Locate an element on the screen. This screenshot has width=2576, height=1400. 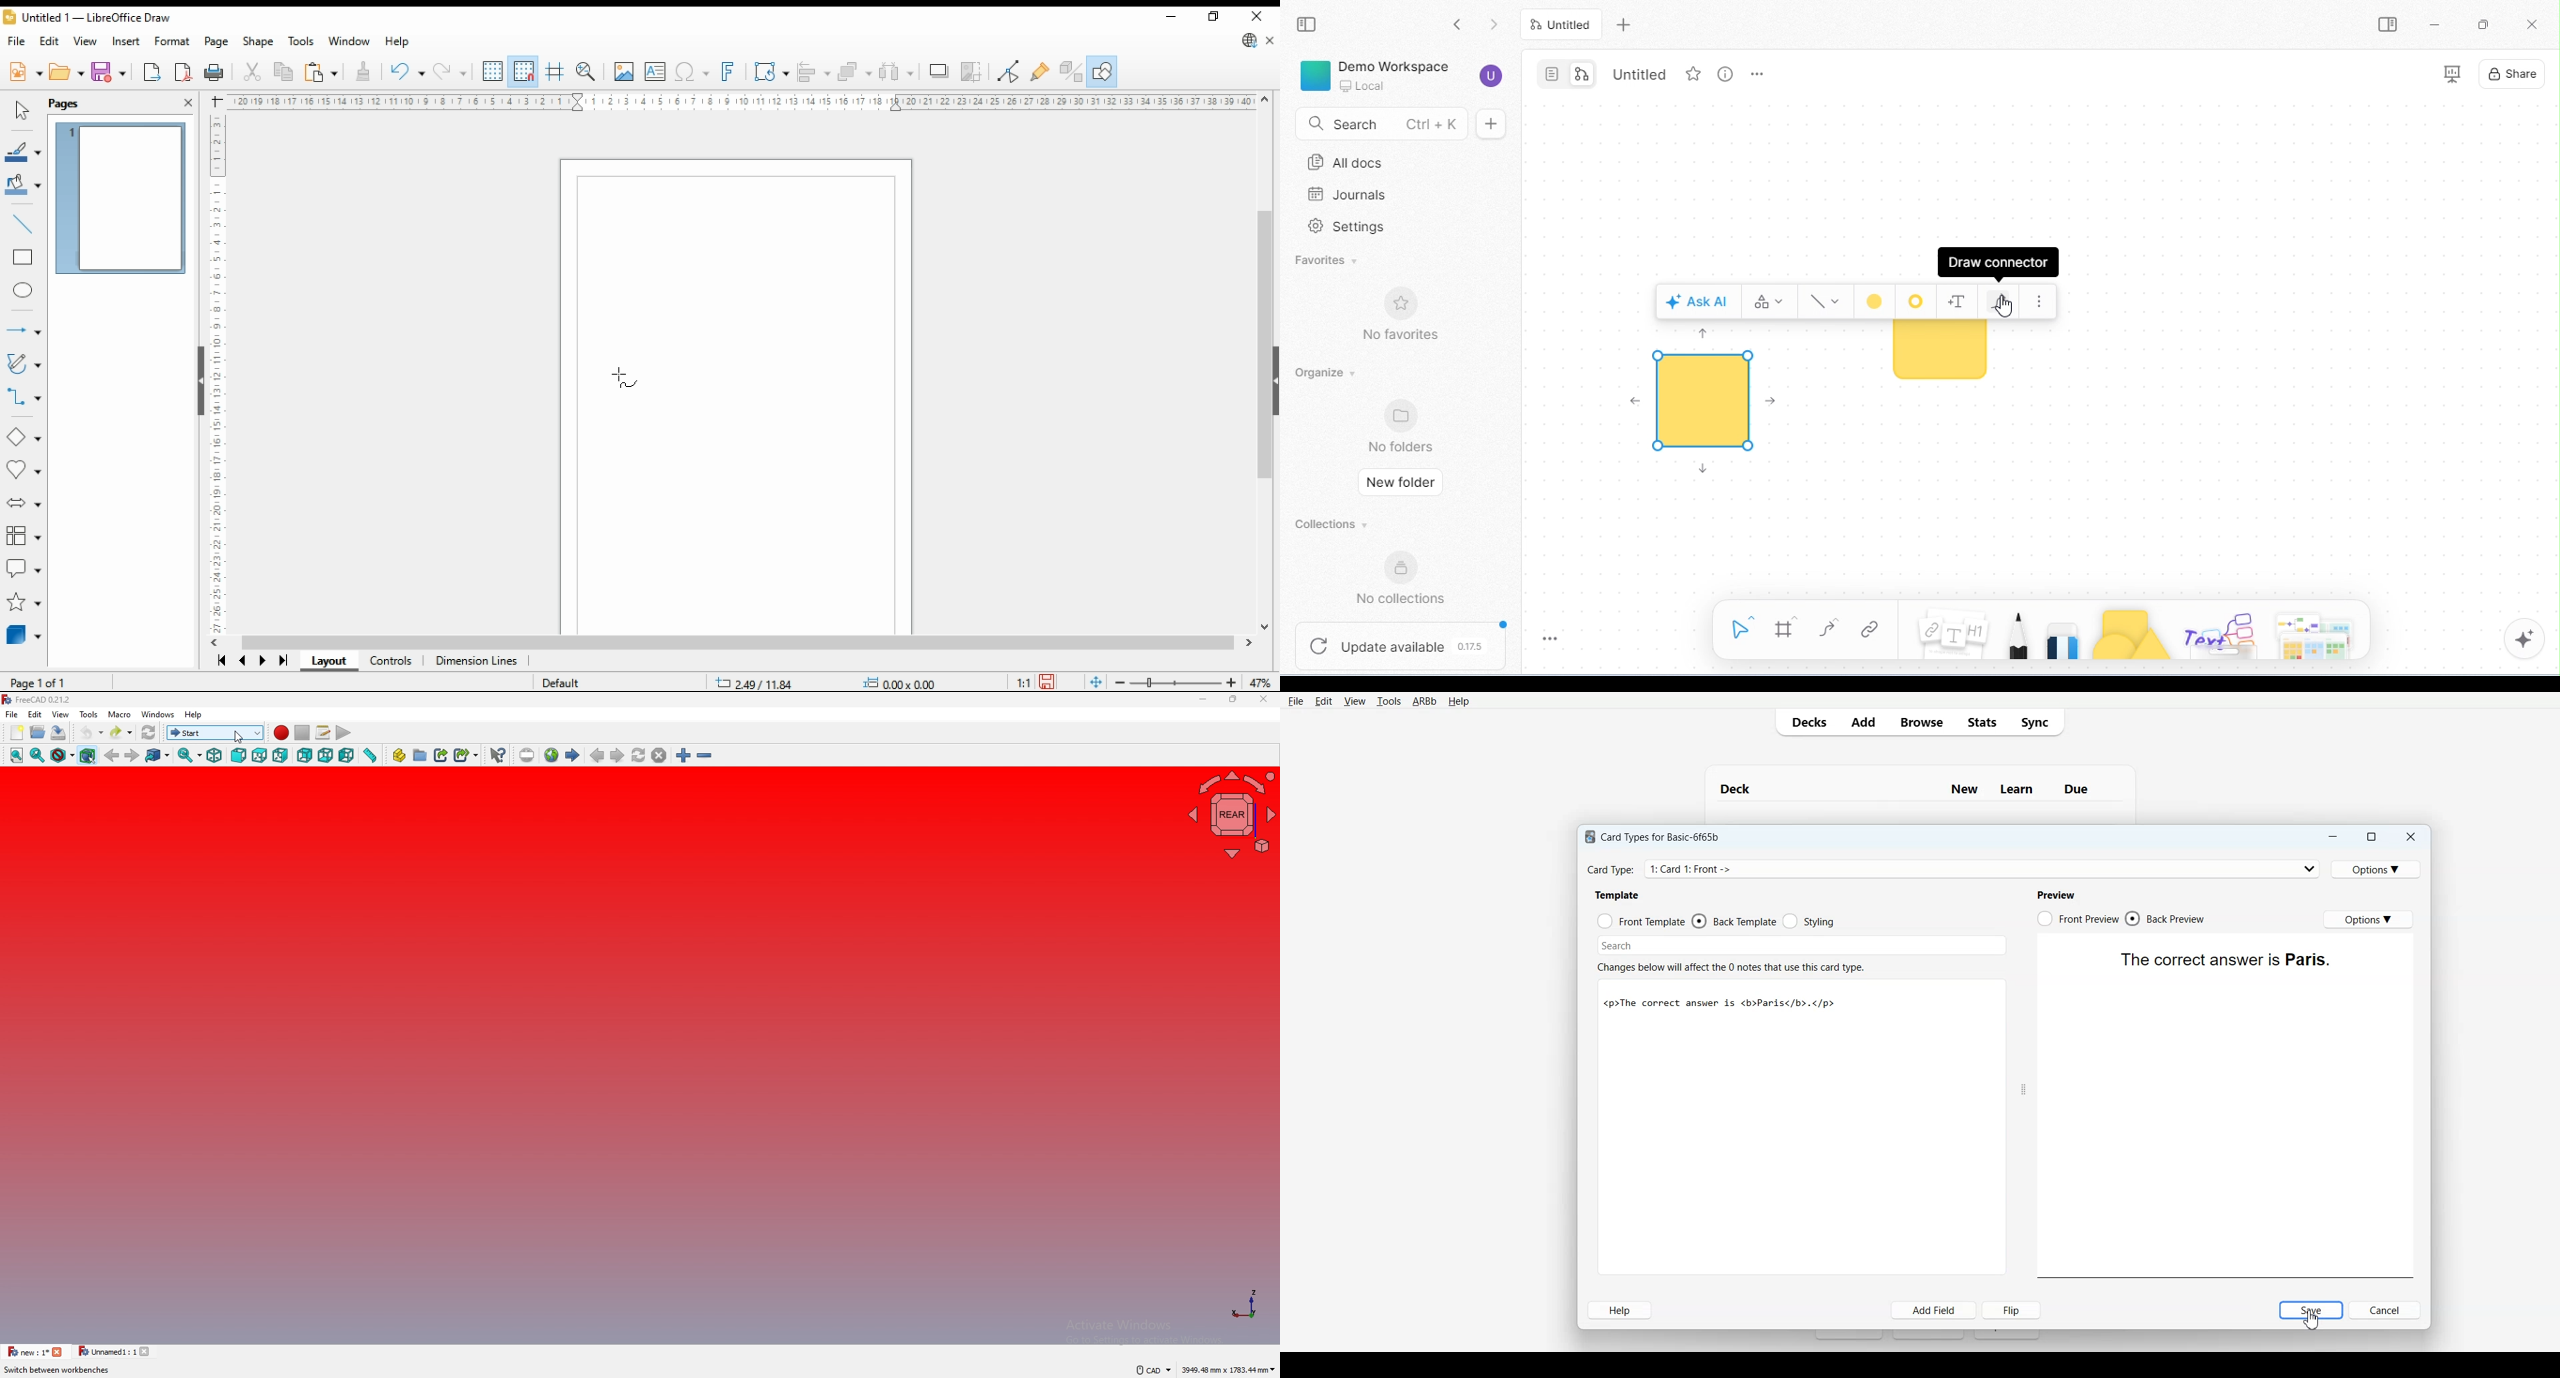
create group is located at coordinates (421, 754).